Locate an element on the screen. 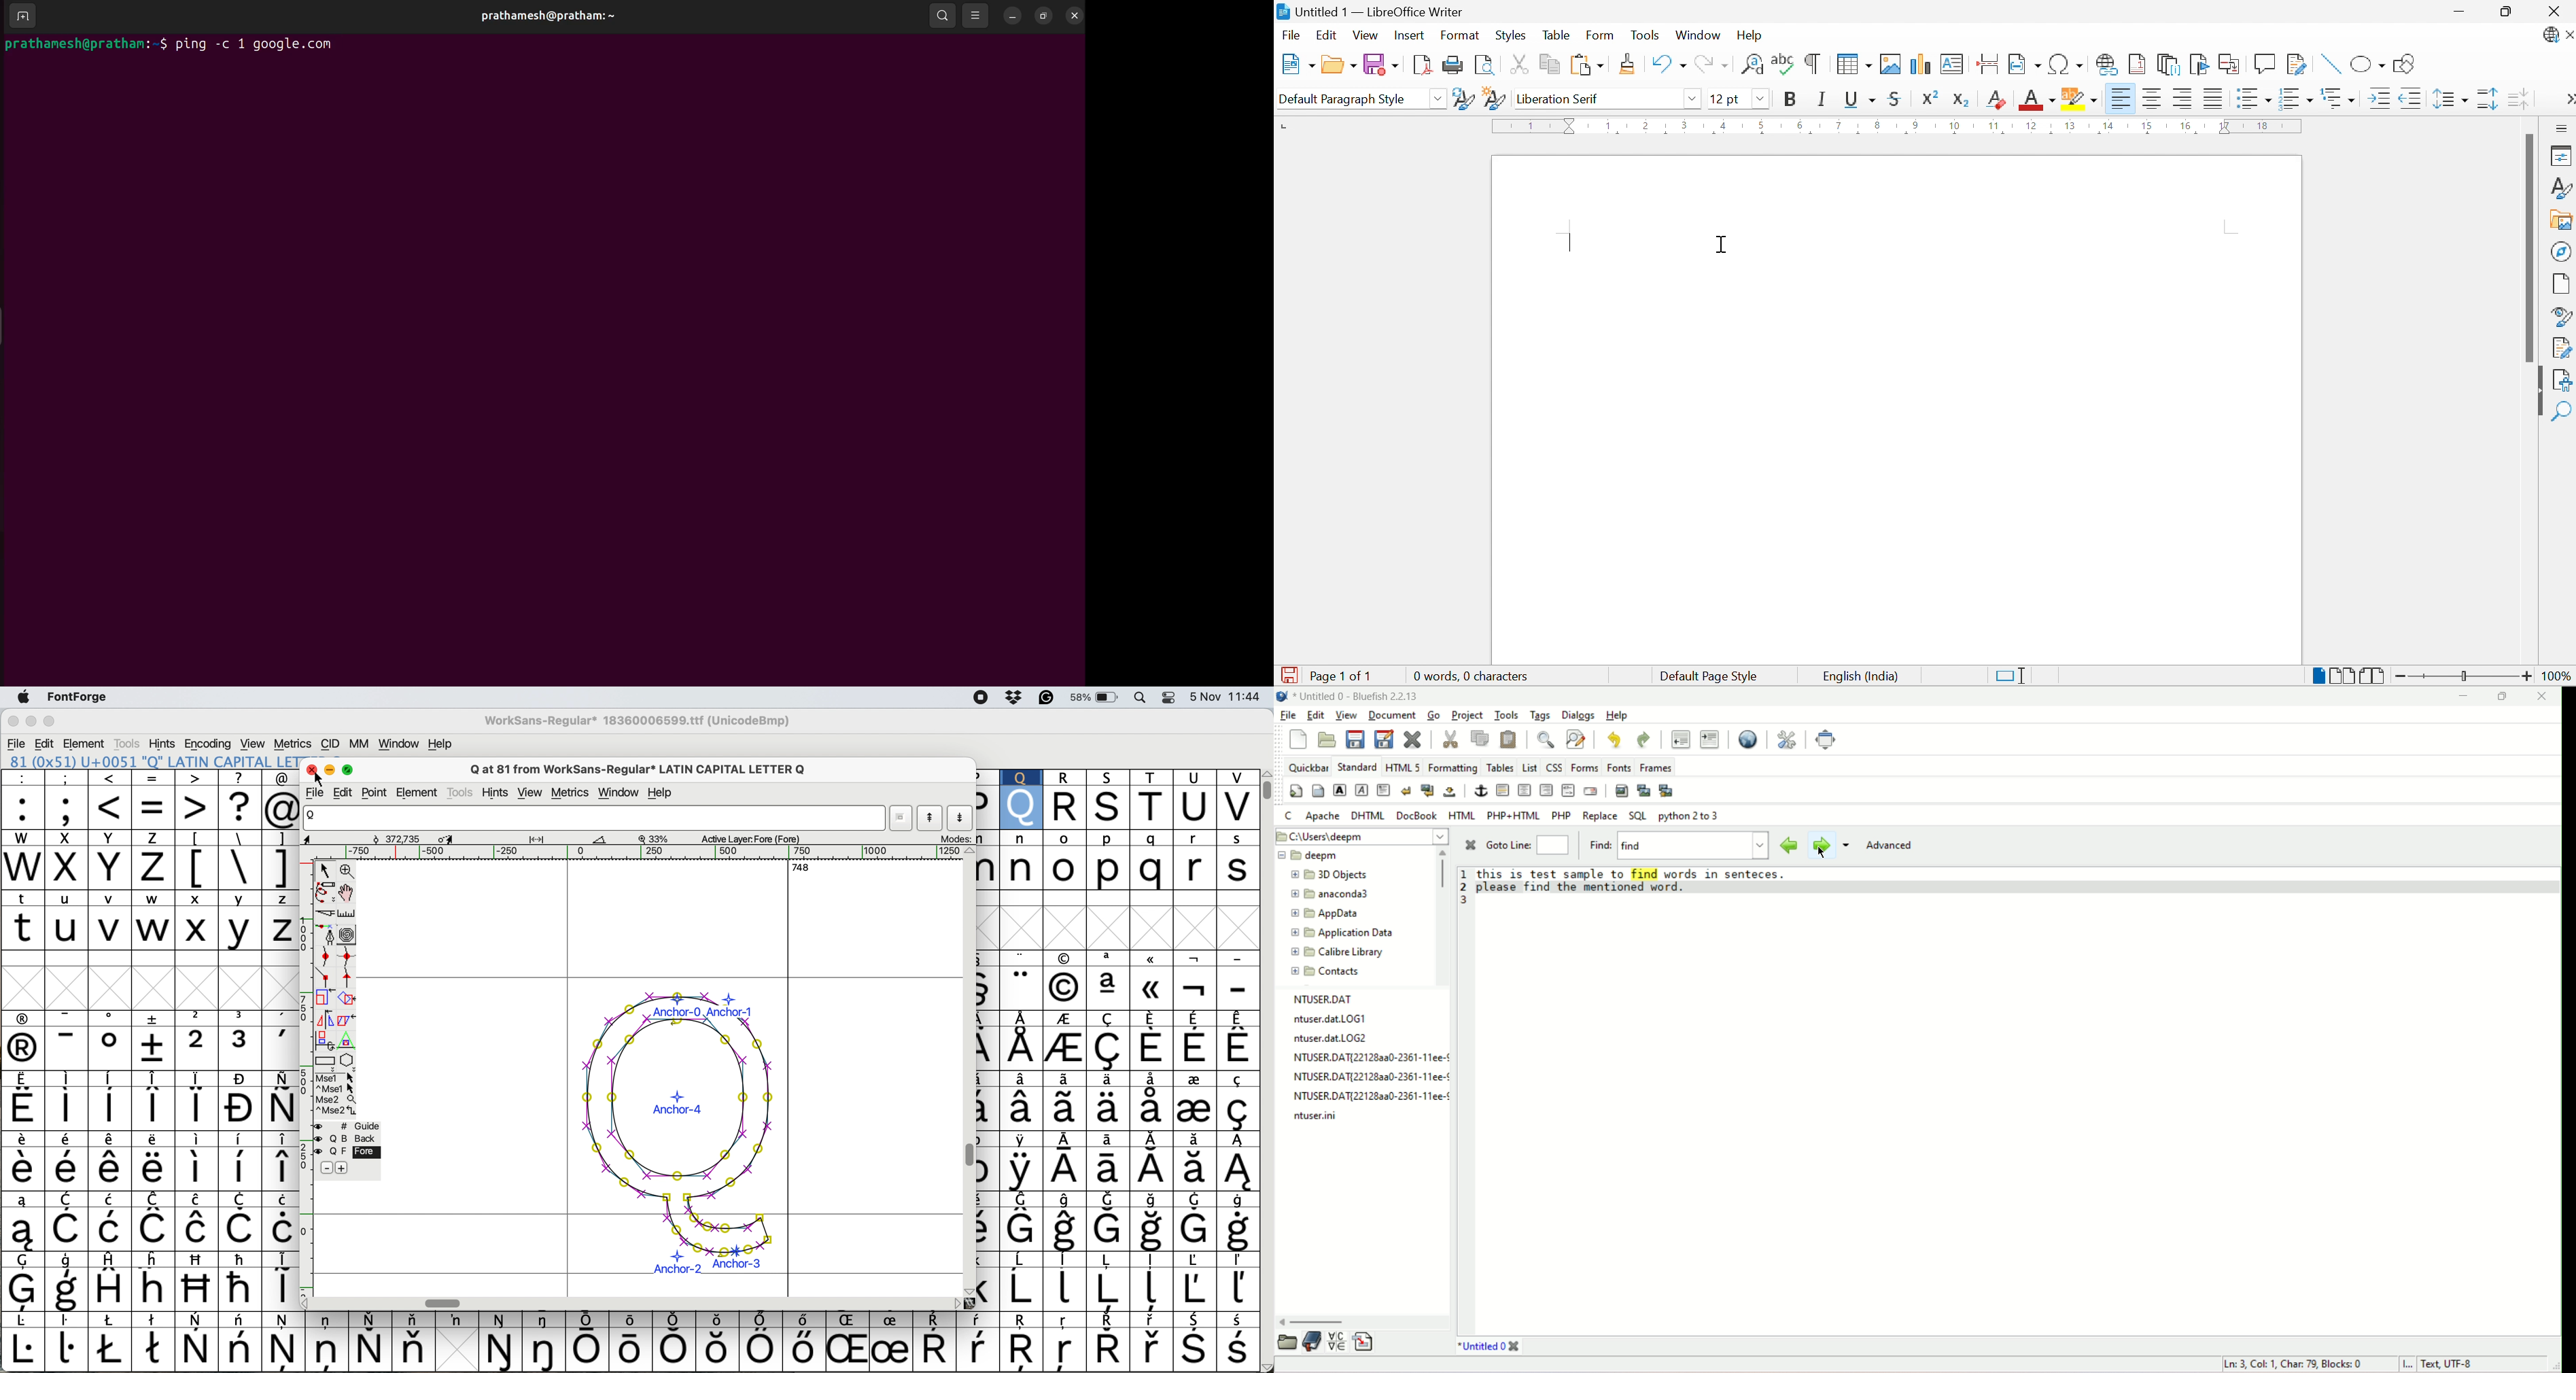 The width and height of the screenshot is (2576, 1400). Single-page View is located at coordinates (2318, 674).